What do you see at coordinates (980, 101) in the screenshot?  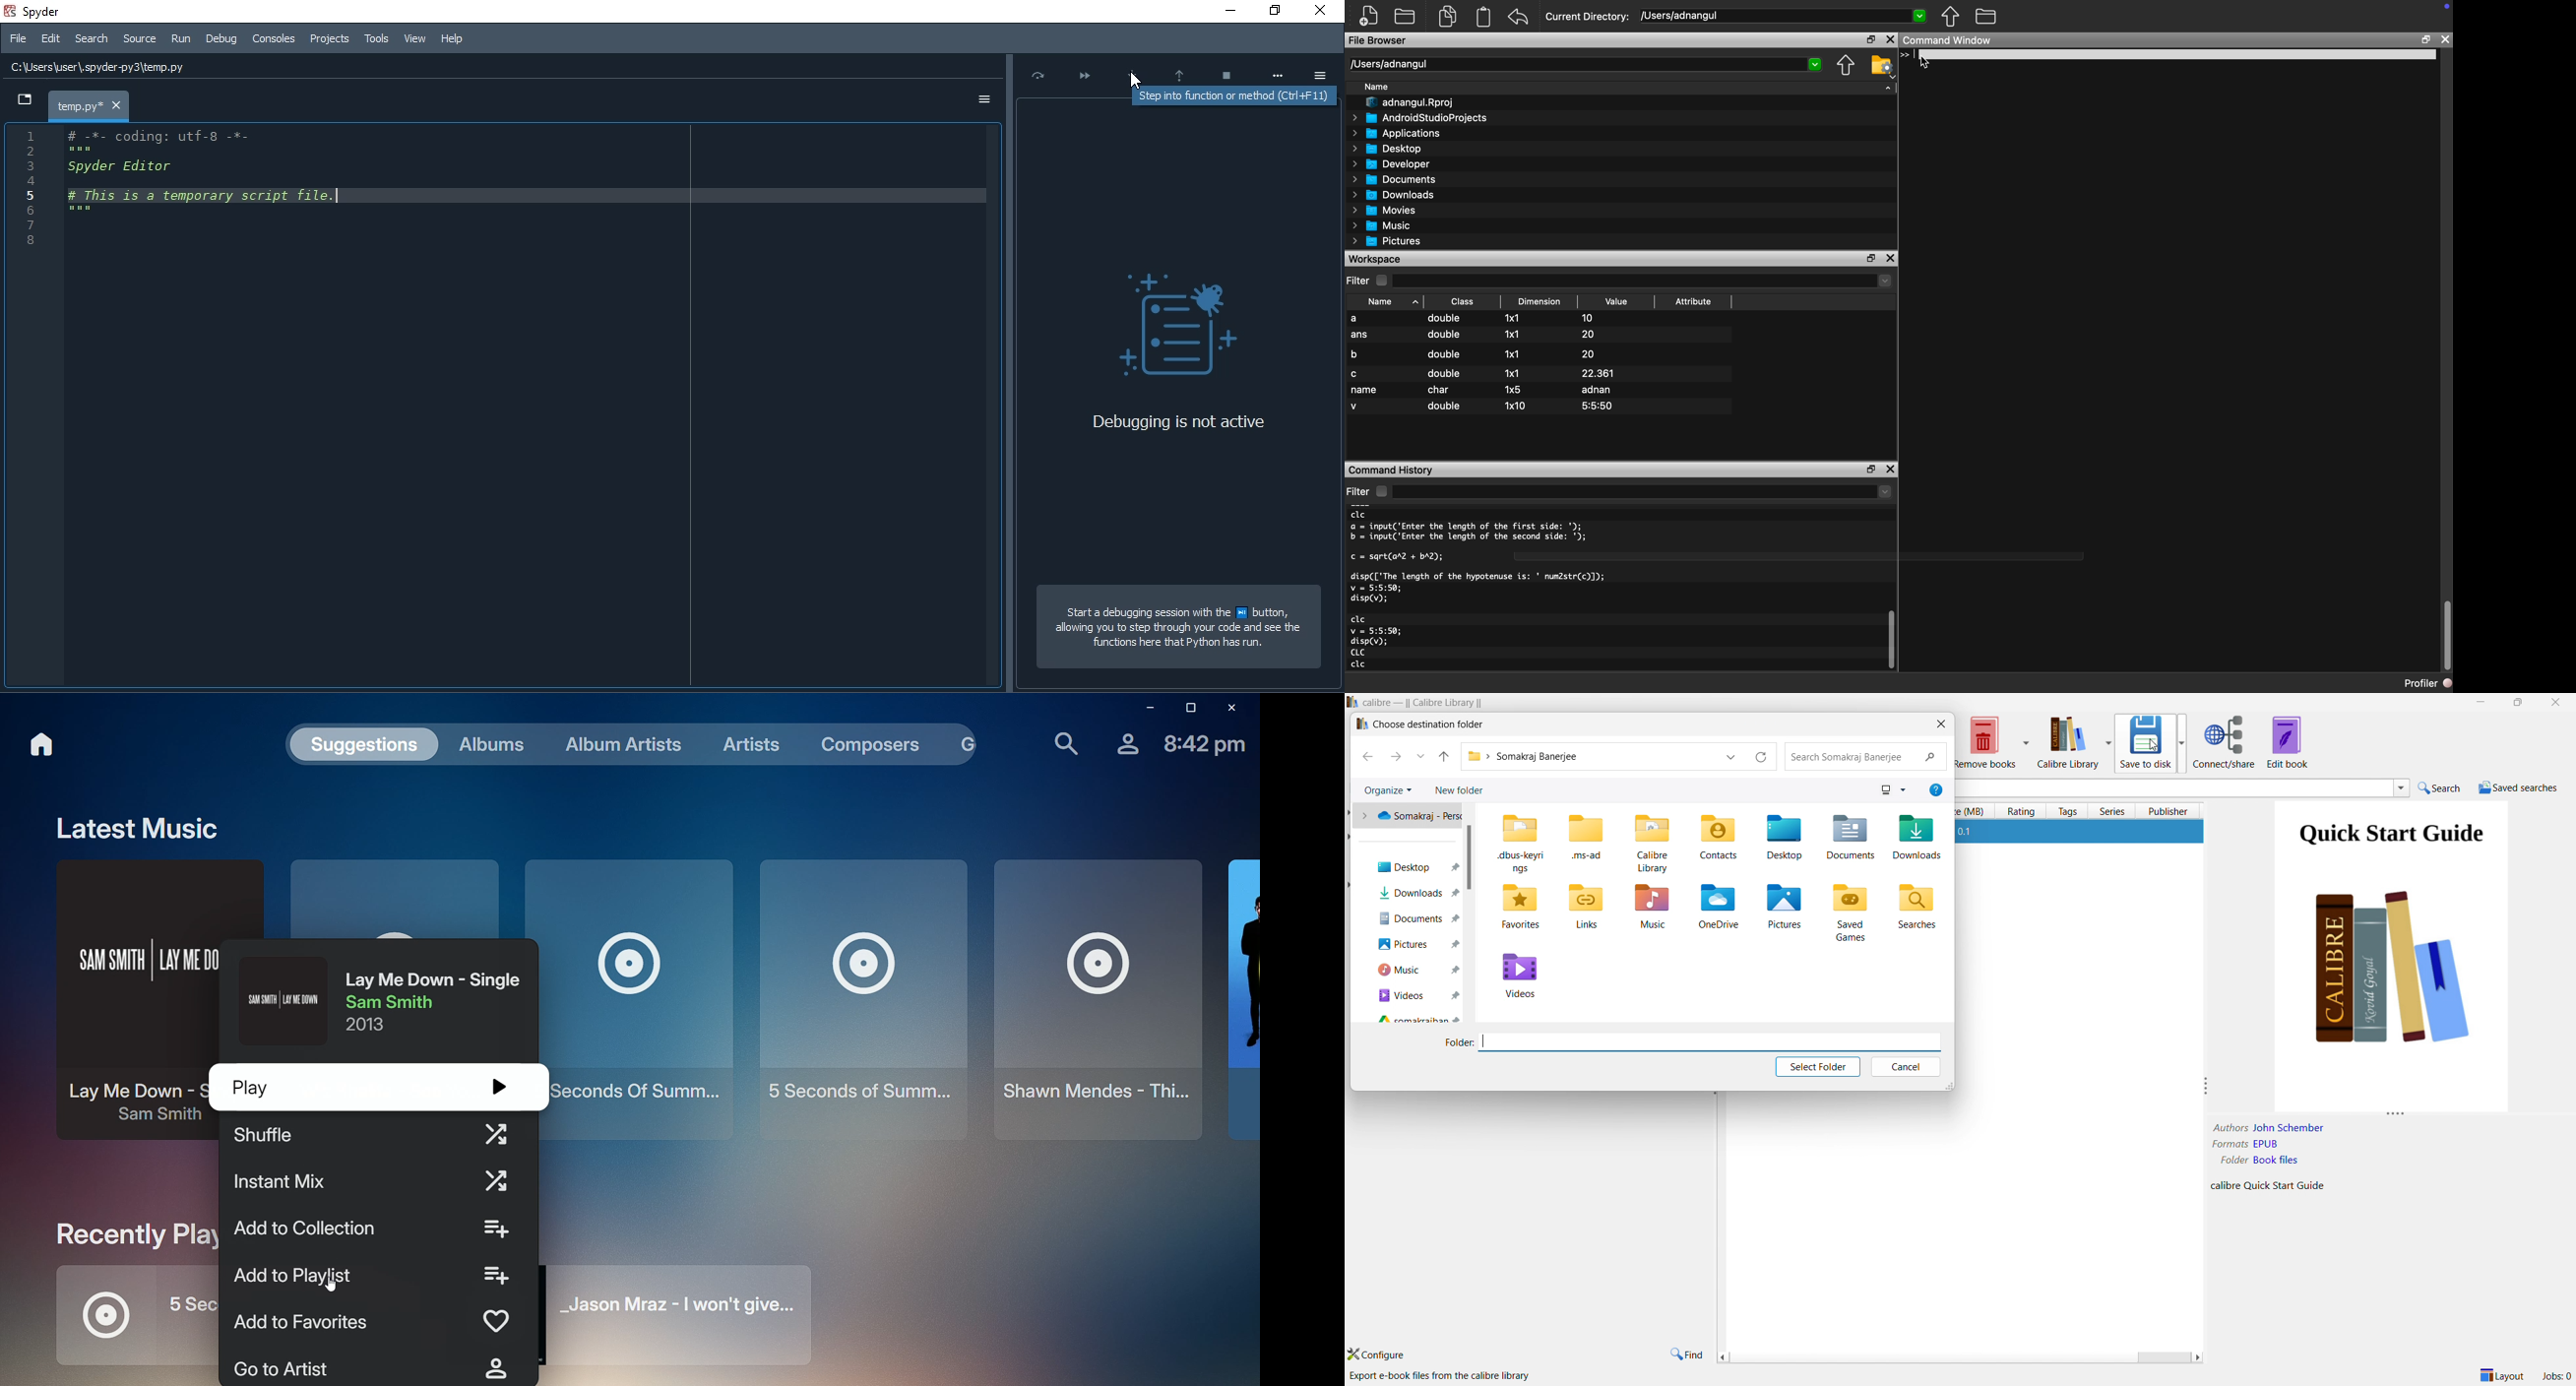 I see `options` at bounding box center [980, 101].